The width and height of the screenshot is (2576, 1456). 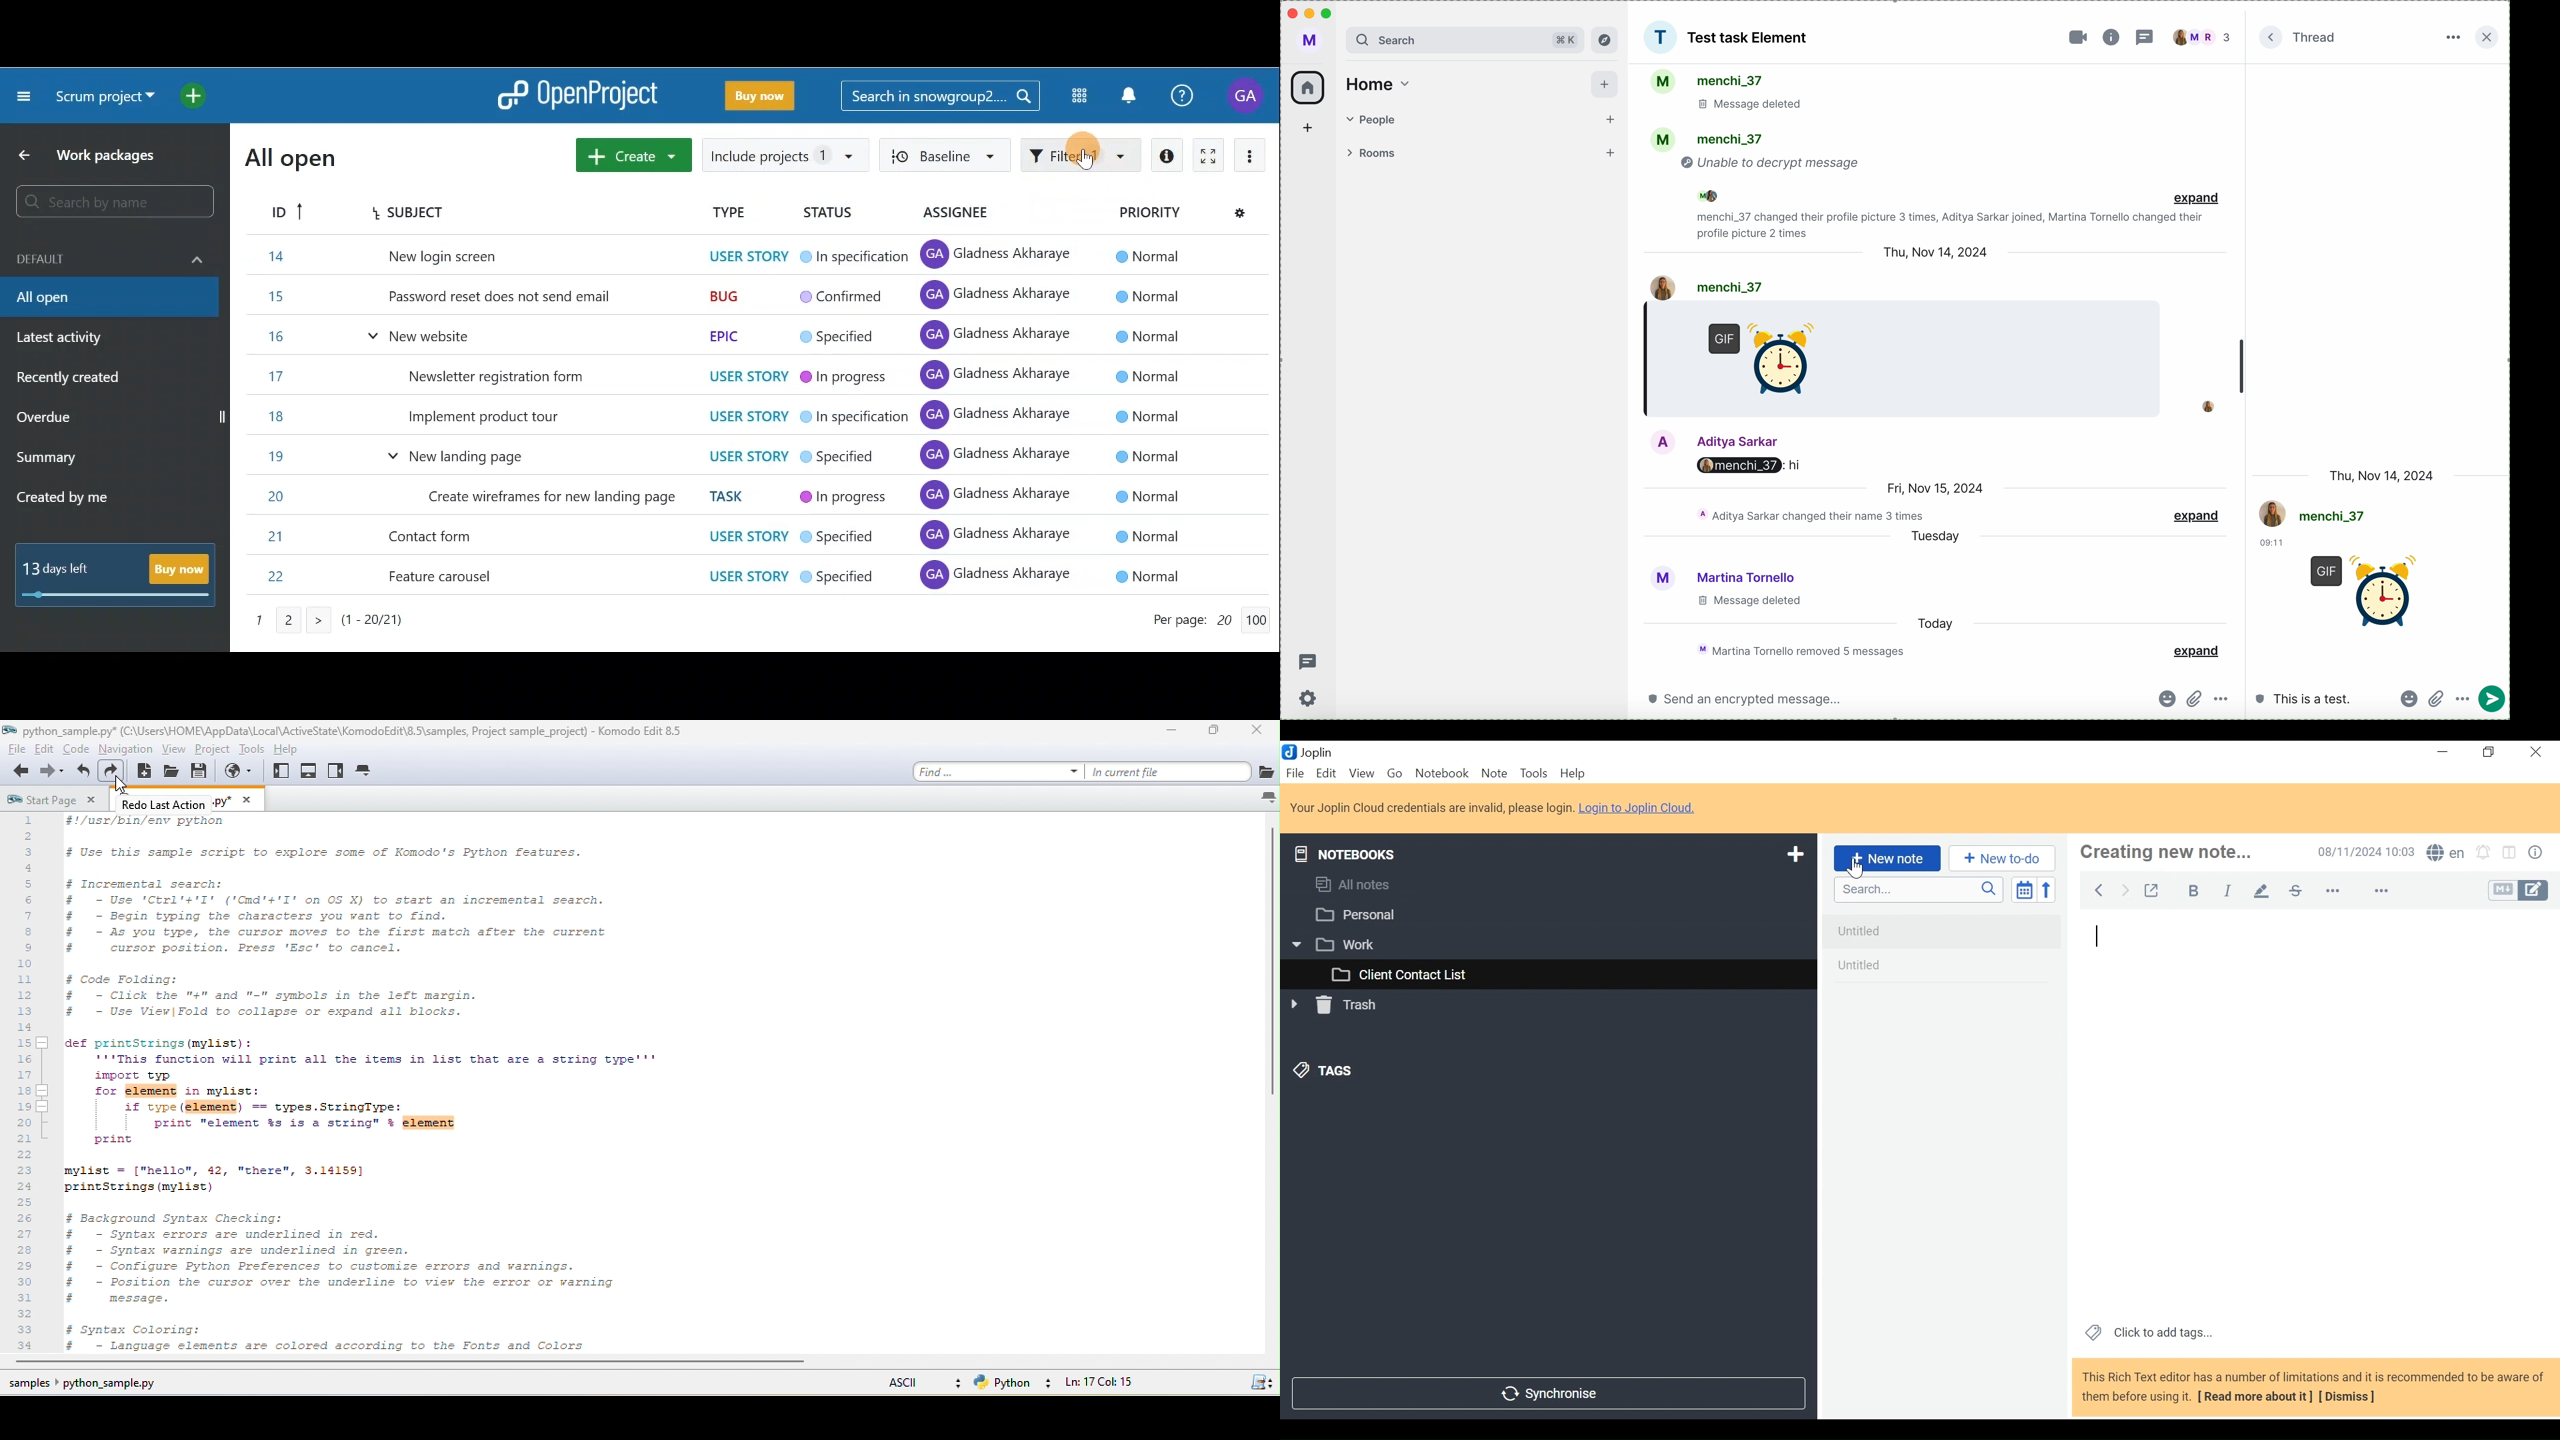 What do you see at coordinates (2179, 852) in the screenshot?
I see `Creating new note` at bounding box center [2179, 852].